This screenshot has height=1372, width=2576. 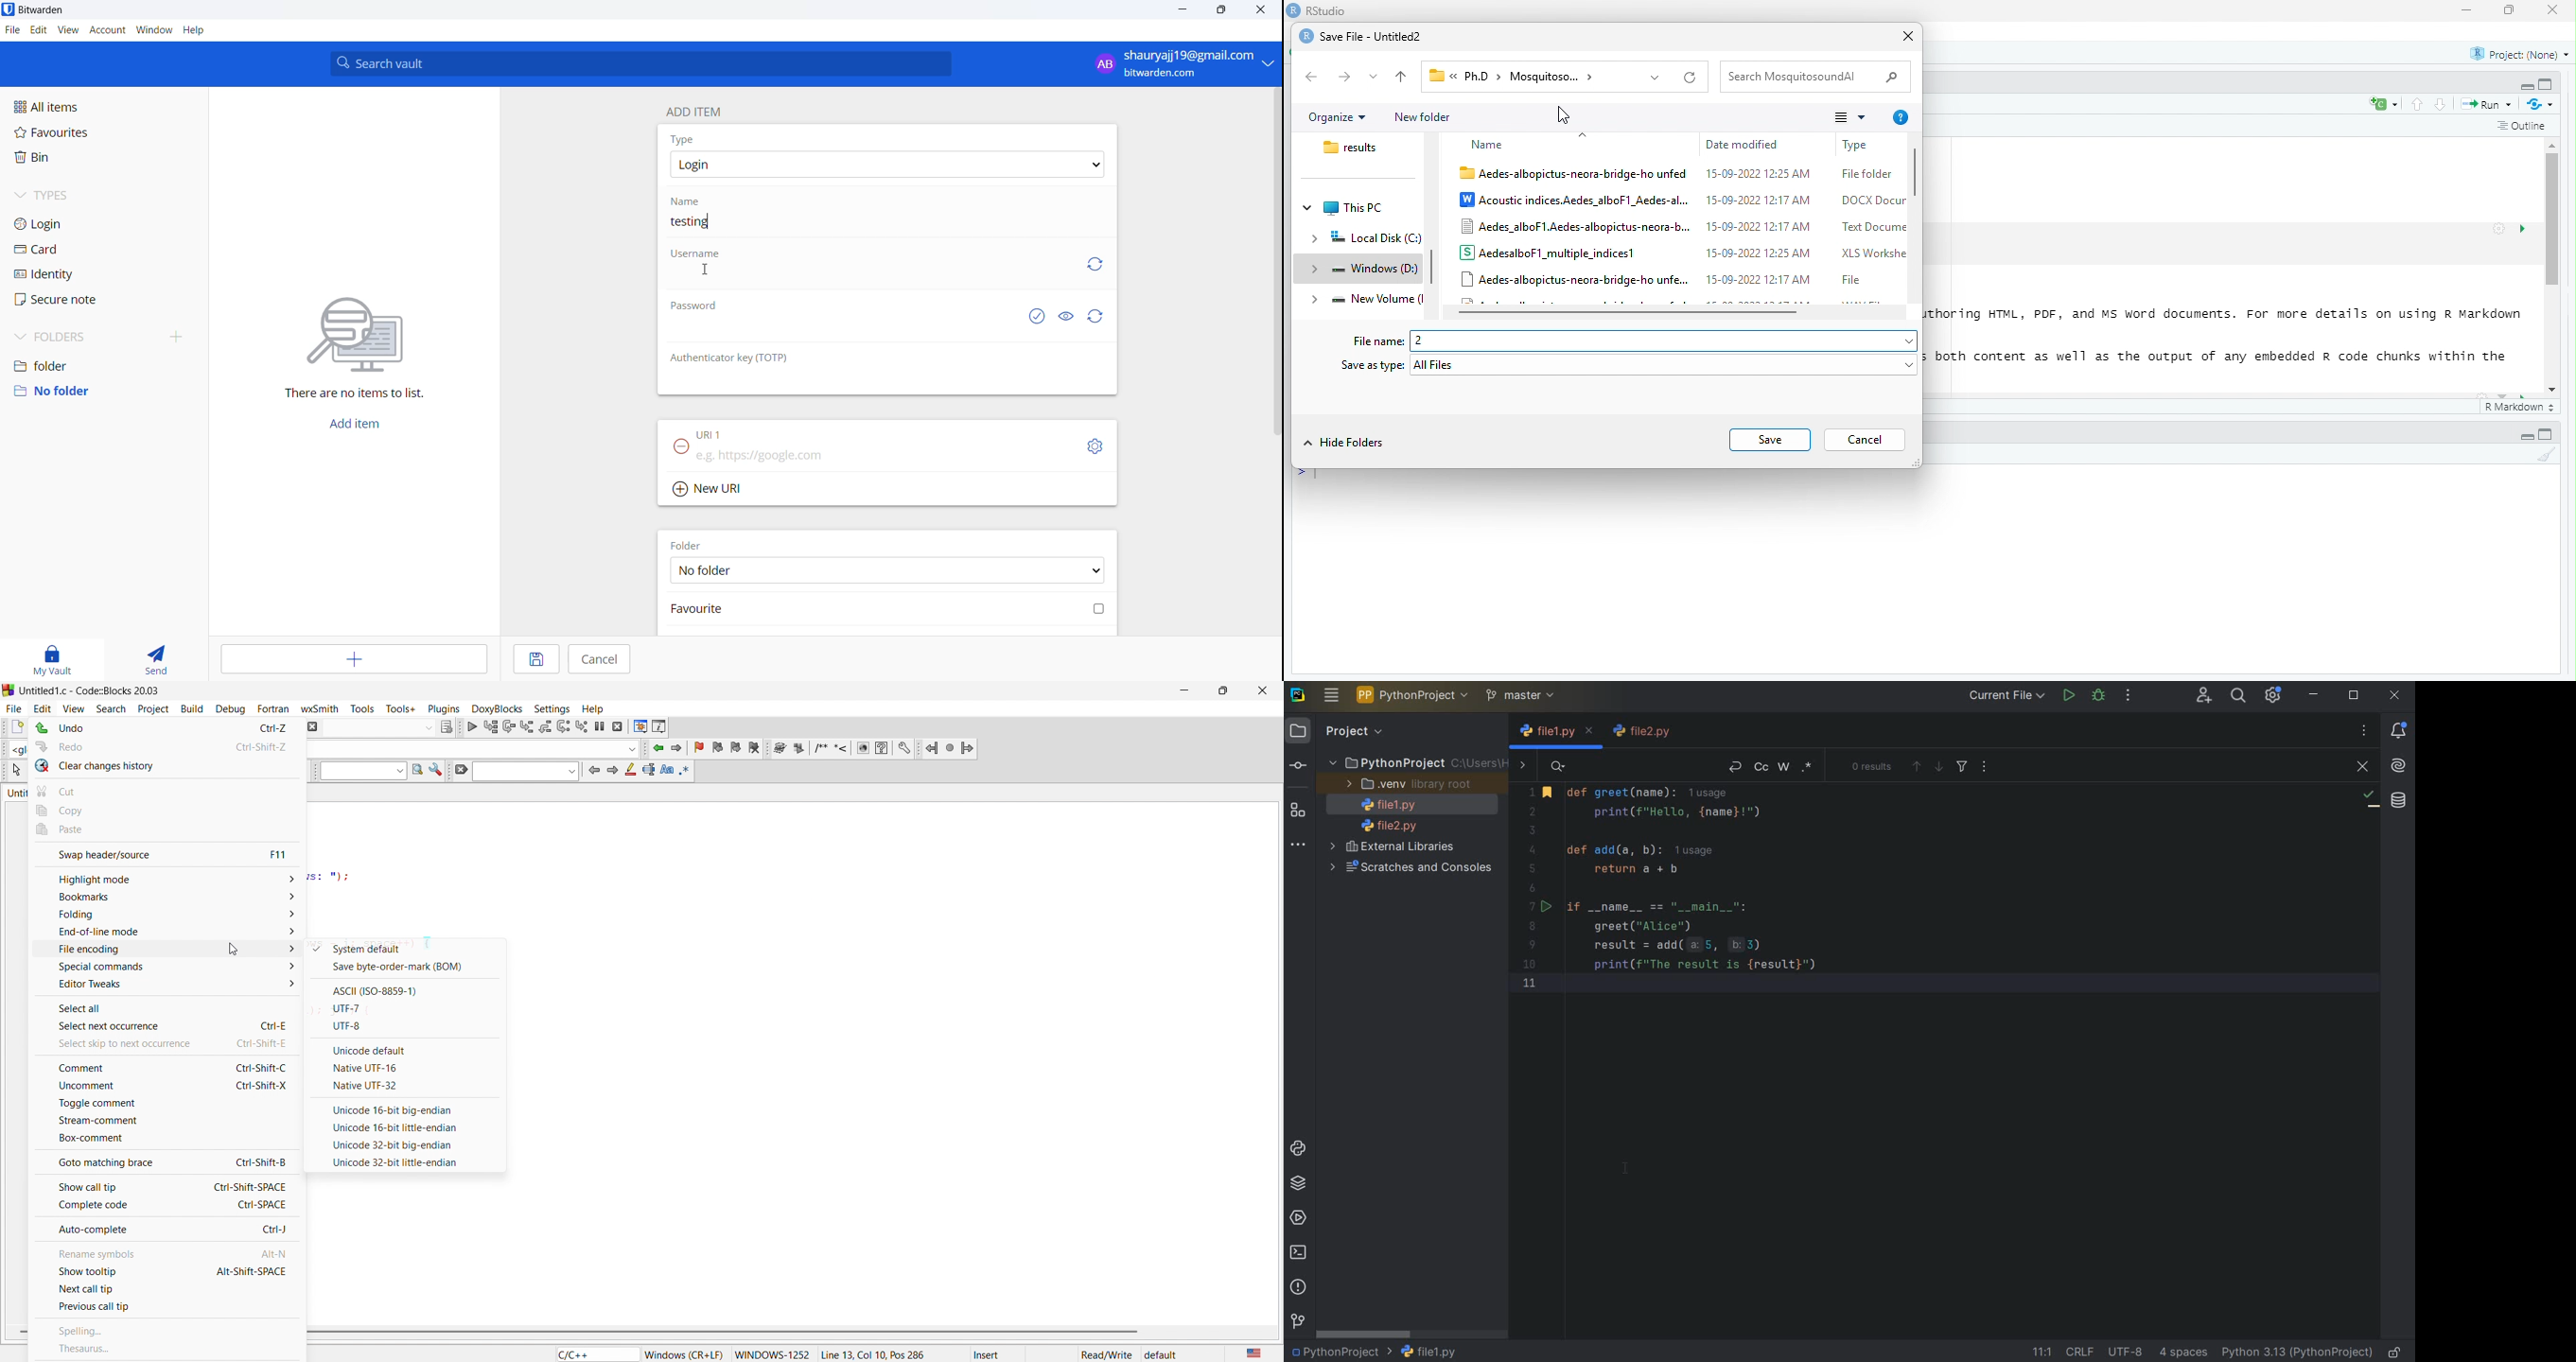 What do you see at coordinates (1300, 1217) in the screenshot?
I see `SERVICES` at bounding box center [1300, 1217].